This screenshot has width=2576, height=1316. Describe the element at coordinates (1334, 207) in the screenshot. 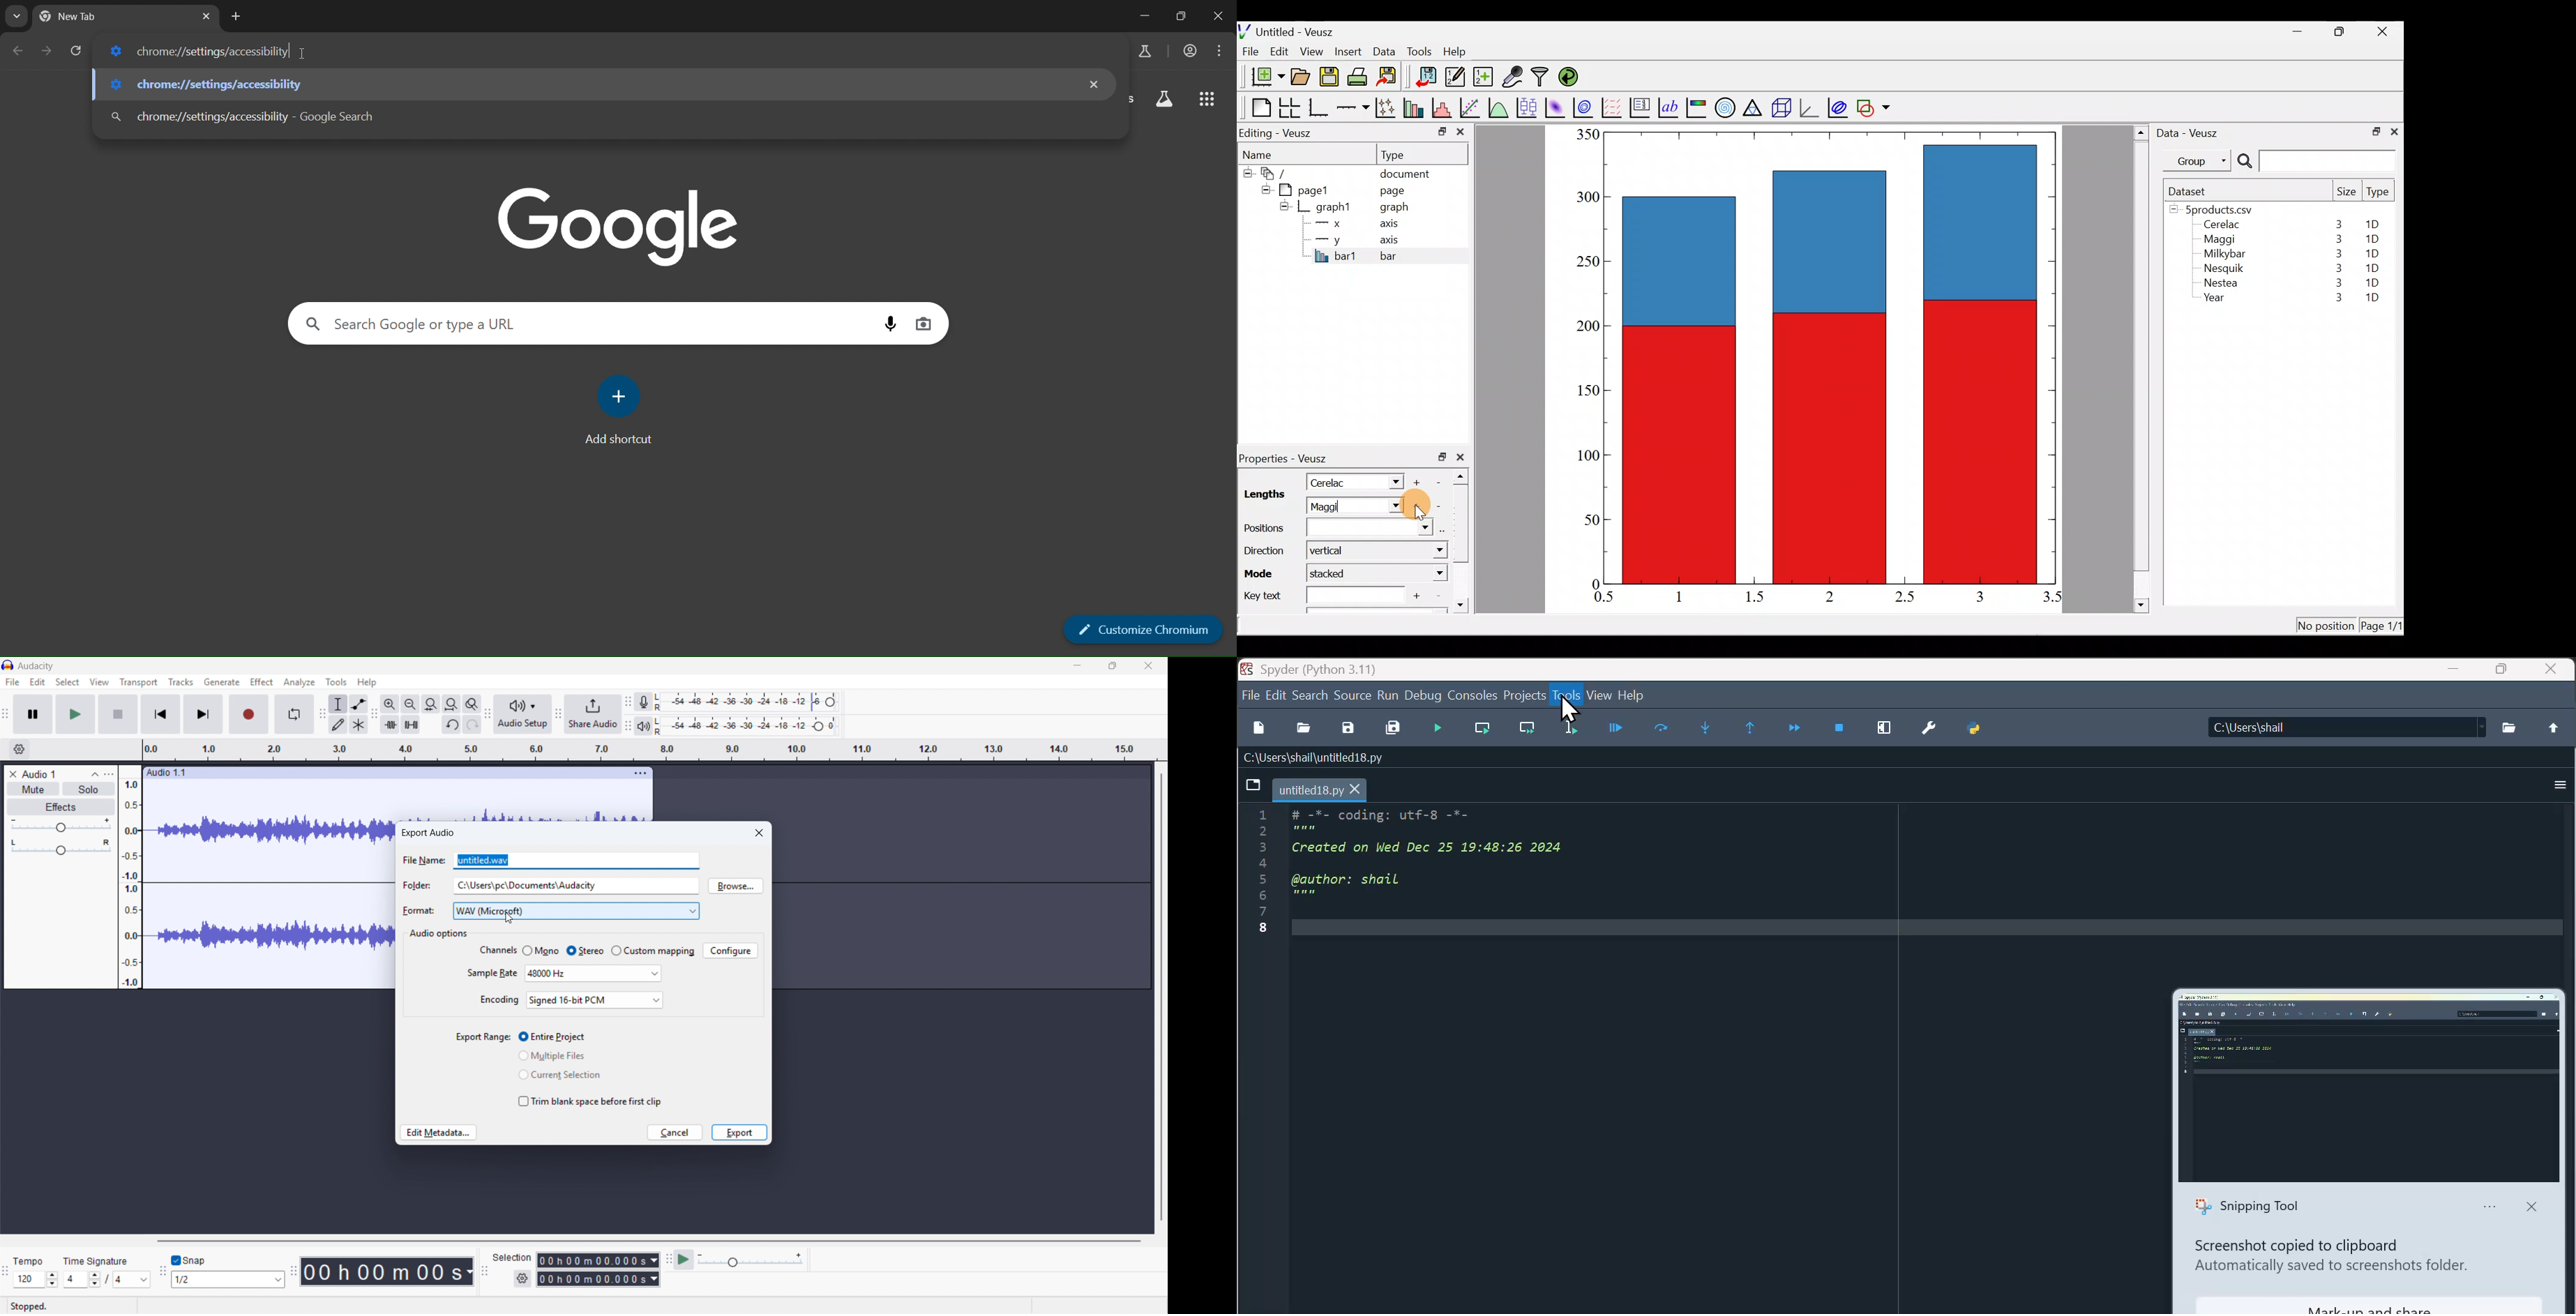

I see `graph1` at that location.